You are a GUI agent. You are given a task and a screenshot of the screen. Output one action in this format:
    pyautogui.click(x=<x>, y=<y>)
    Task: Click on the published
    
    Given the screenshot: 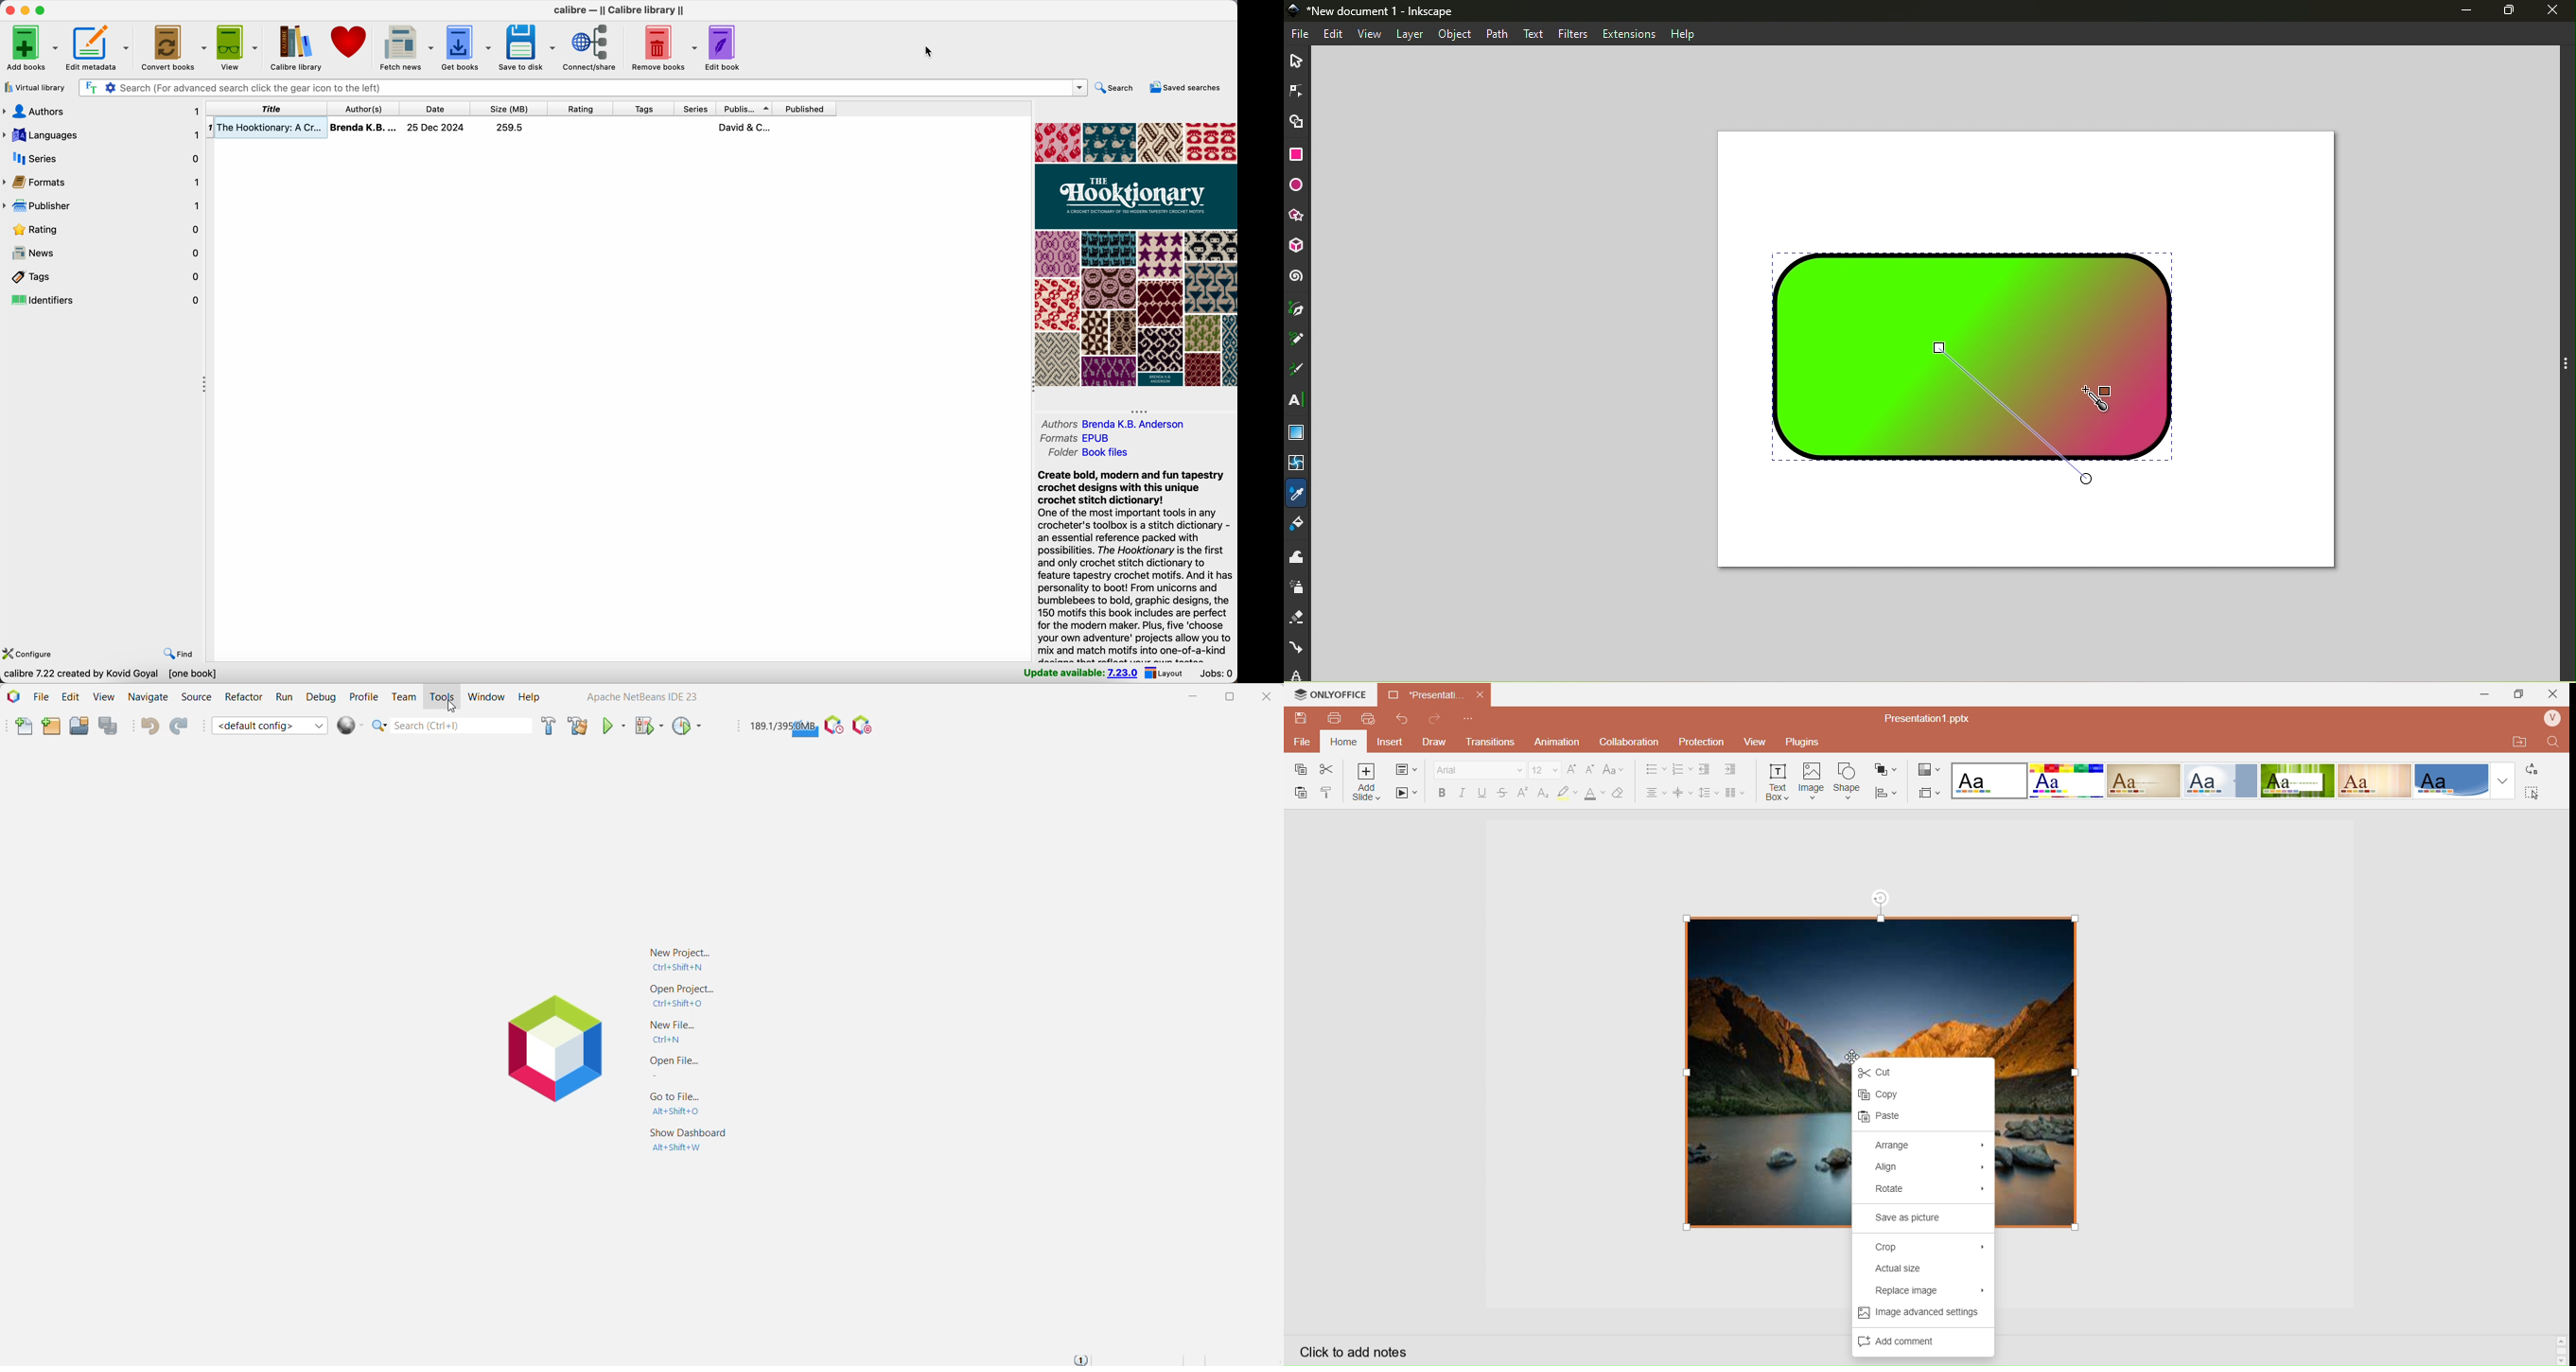 What is the action you would take?
    pyautogui.click(x=804, y=108)
    